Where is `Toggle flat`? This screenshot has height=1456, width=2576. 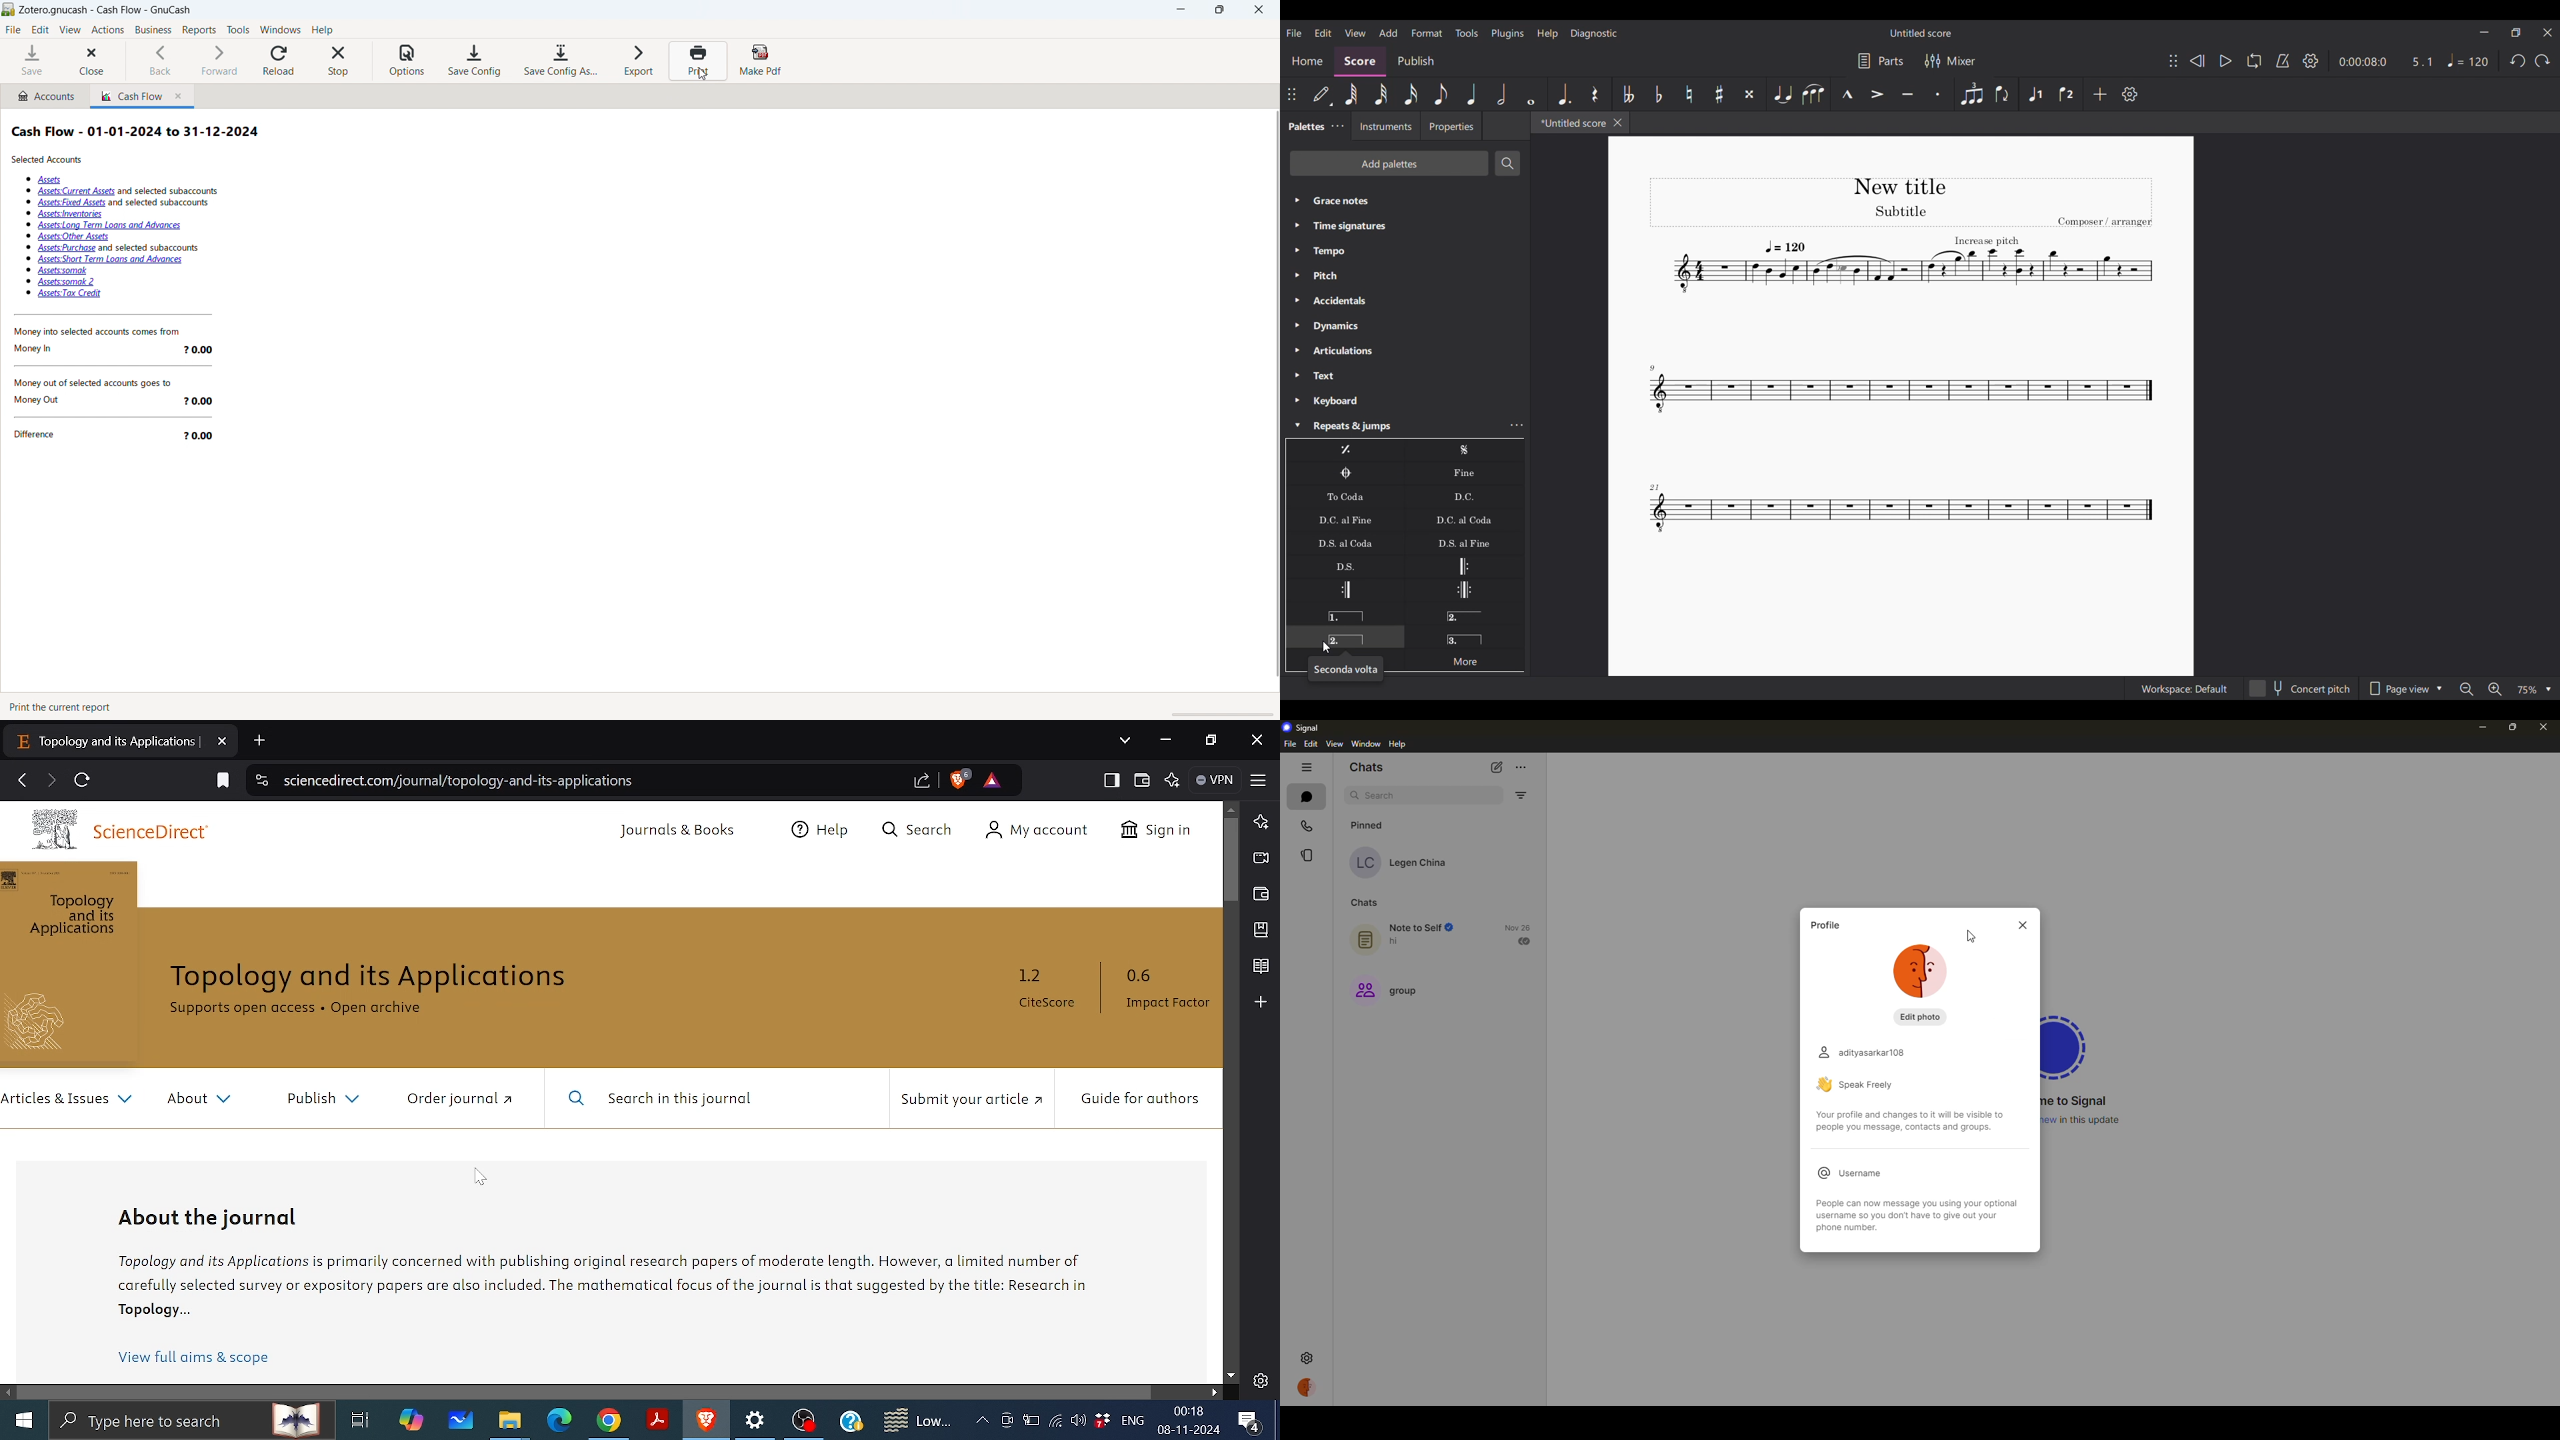
Toggle flat is located at coordinates (1658, 94).